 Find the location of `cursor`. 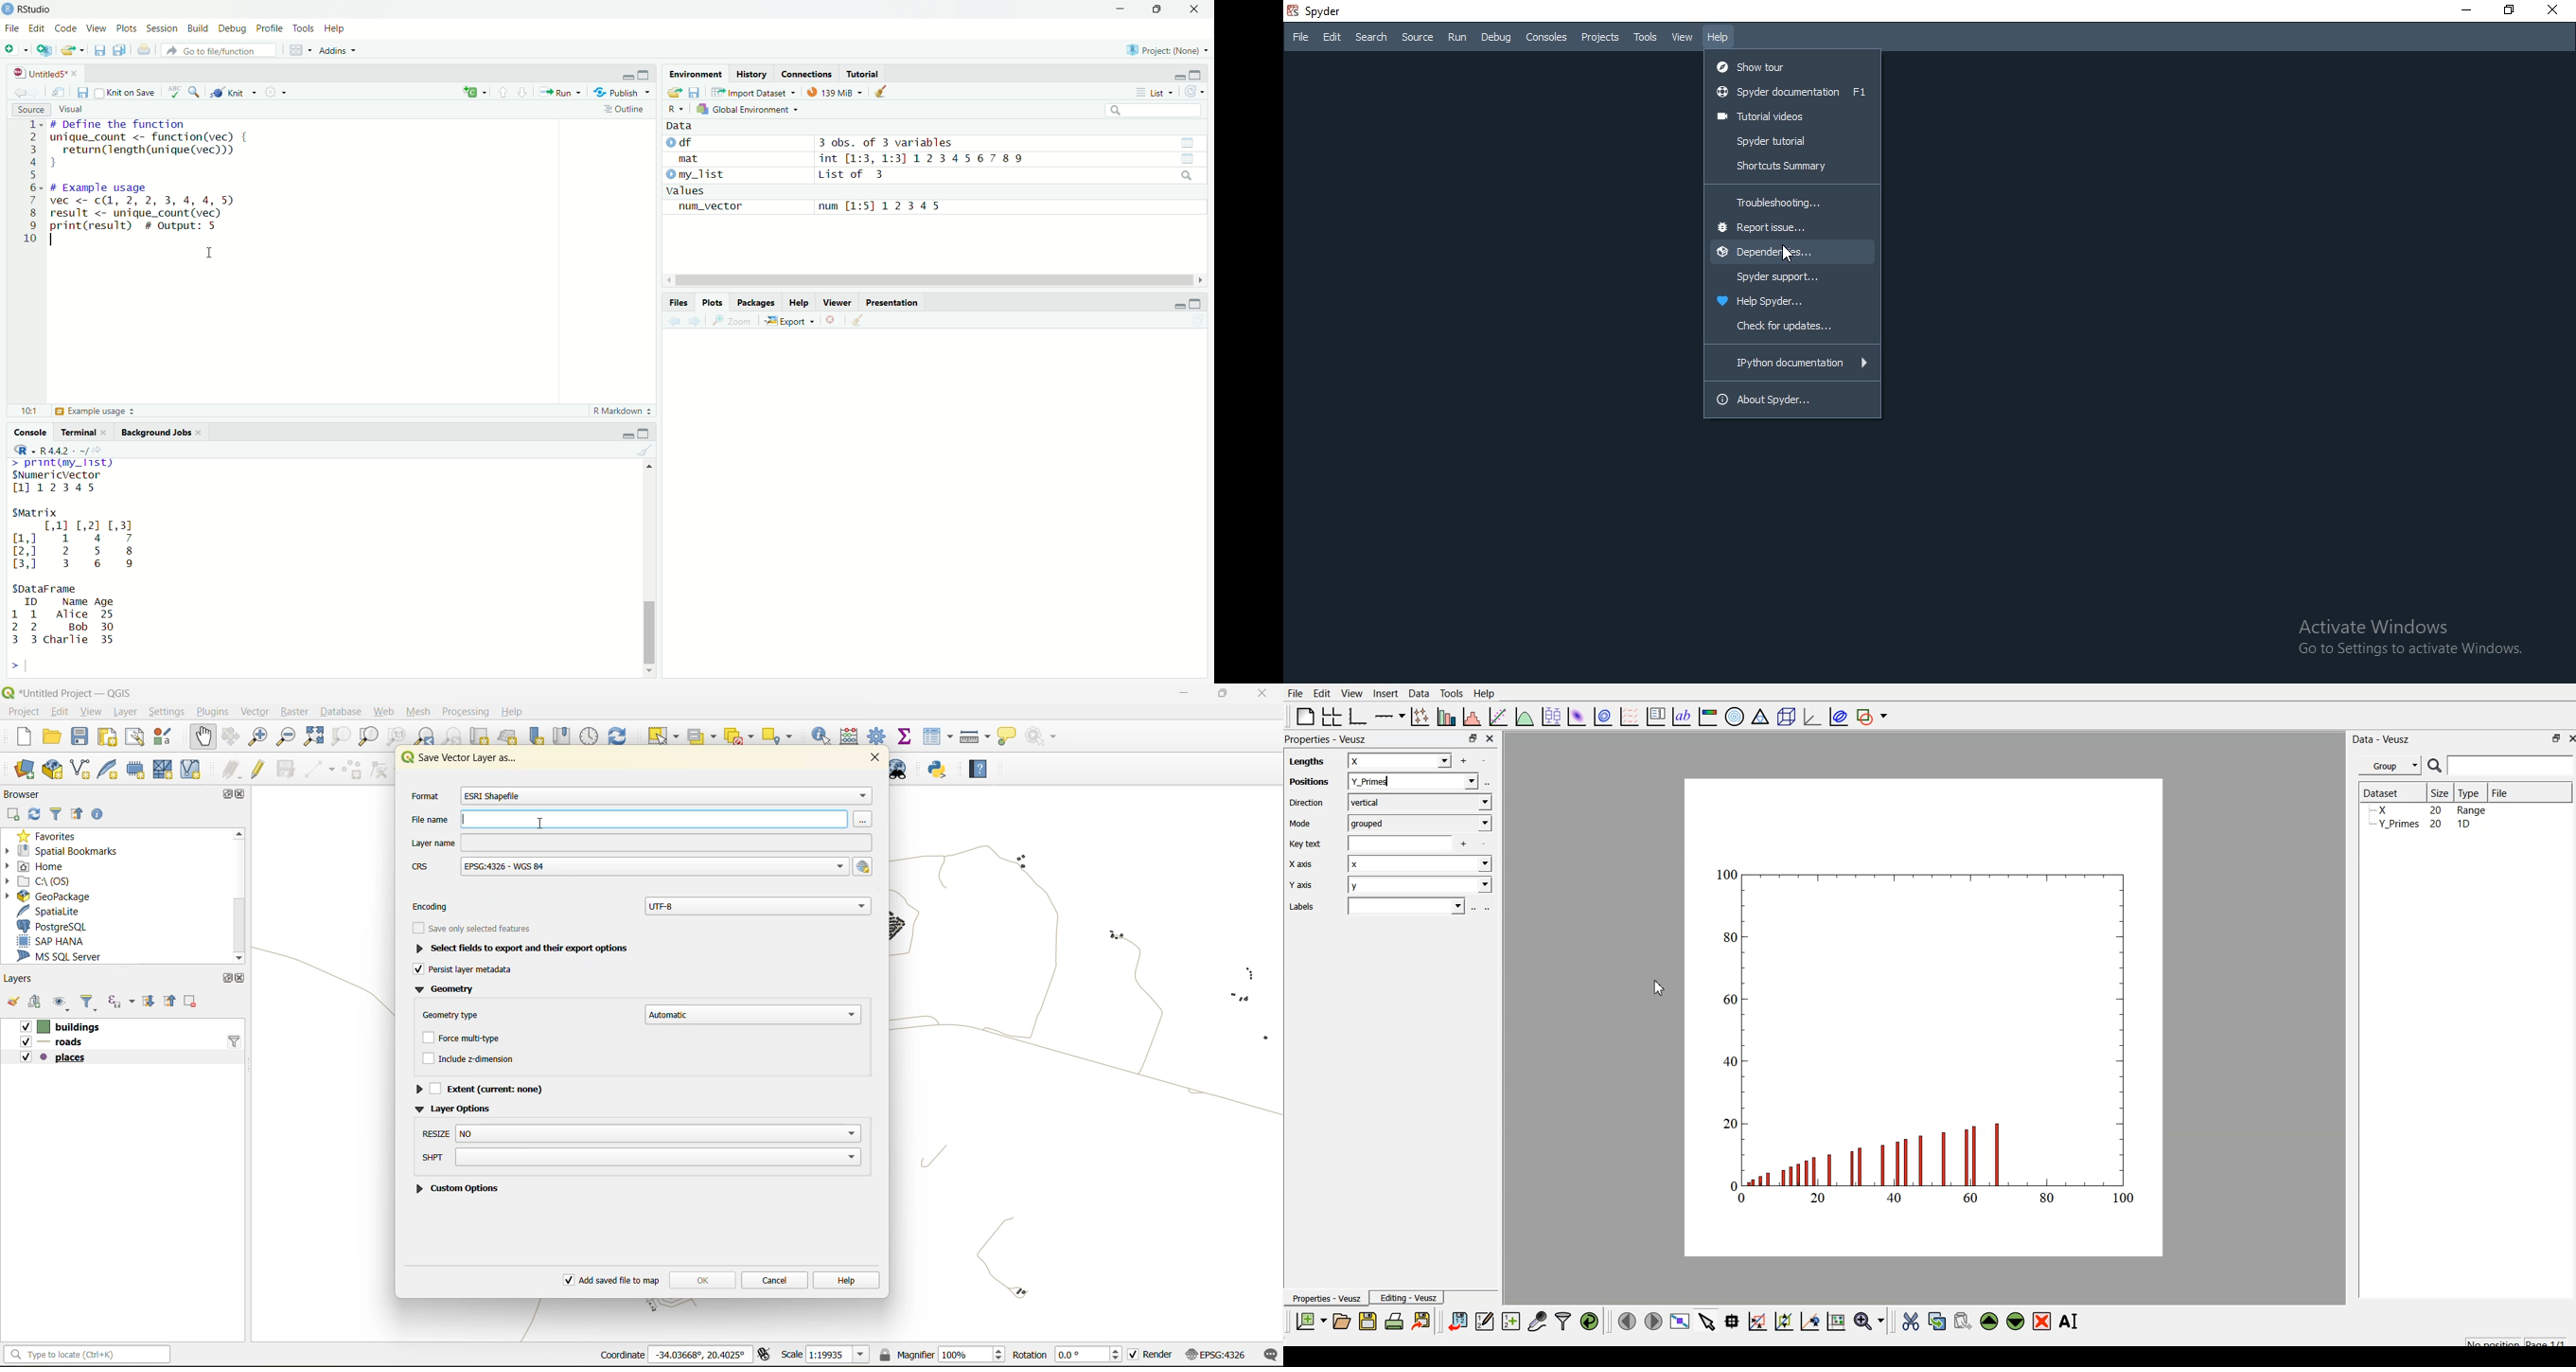

cursor is located at coordinates (1790, 254).